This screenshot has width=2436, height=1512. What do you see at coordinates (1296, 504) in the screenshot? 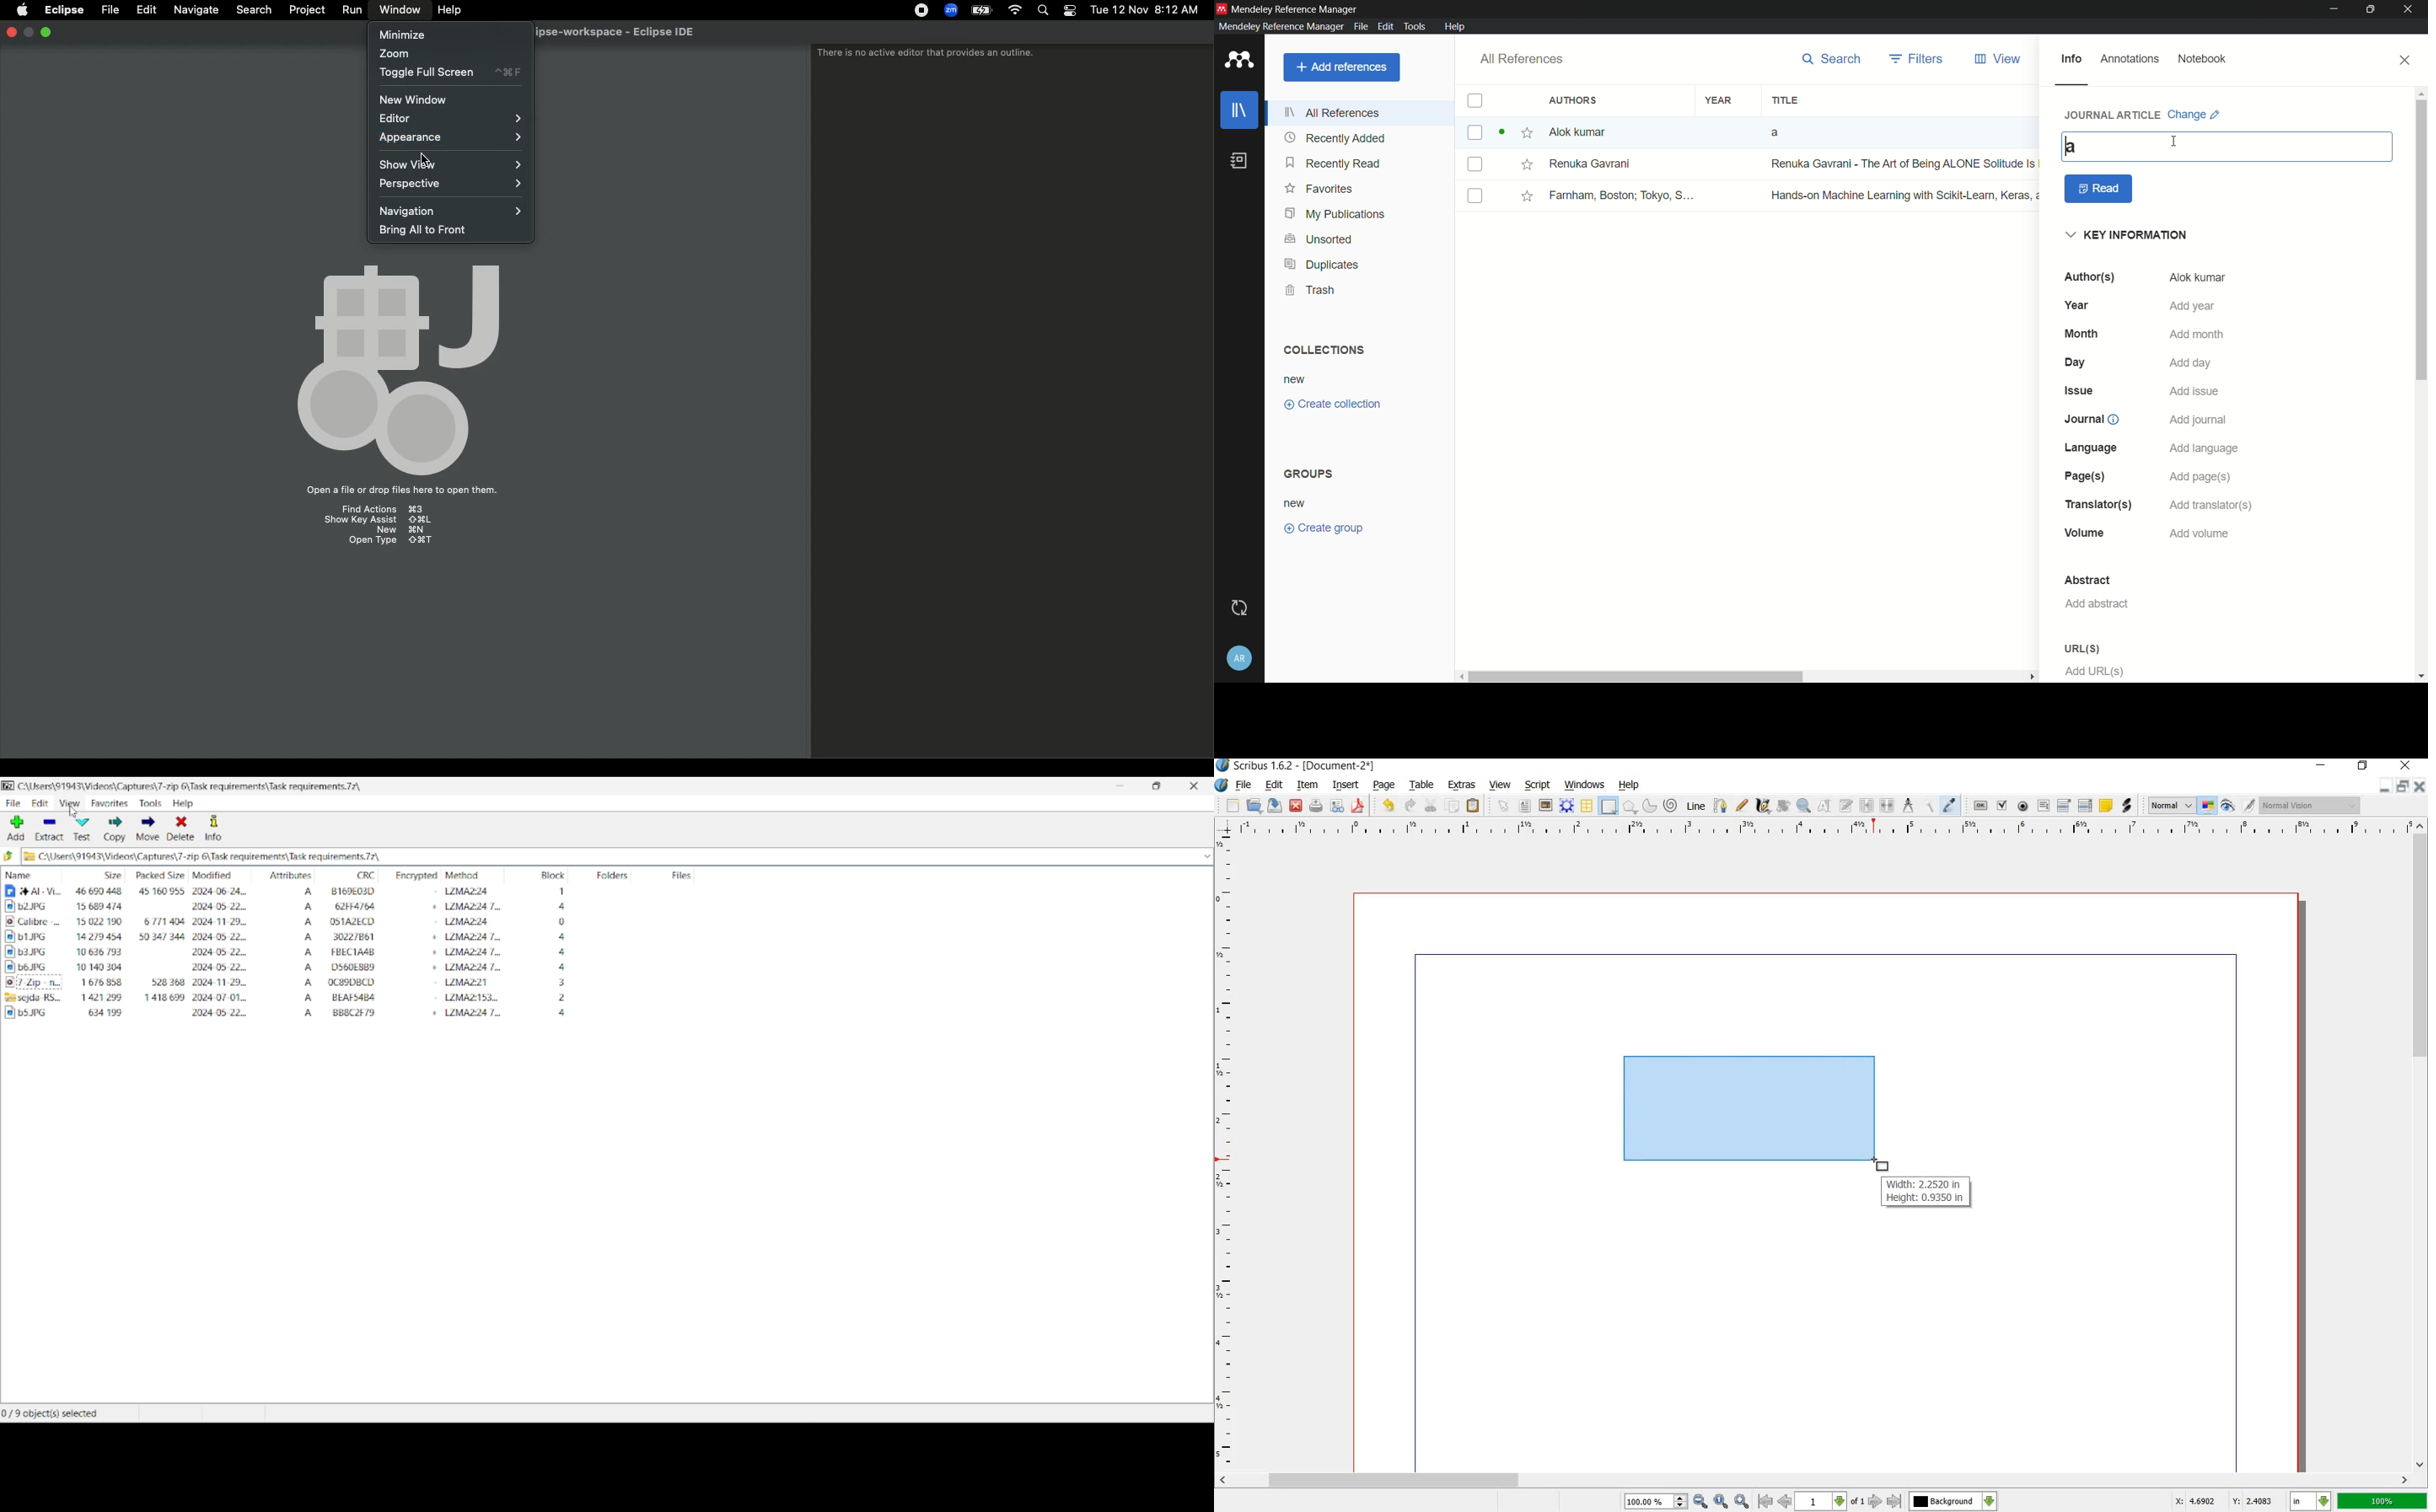
I see `new` at bounding box center [1296, 504].